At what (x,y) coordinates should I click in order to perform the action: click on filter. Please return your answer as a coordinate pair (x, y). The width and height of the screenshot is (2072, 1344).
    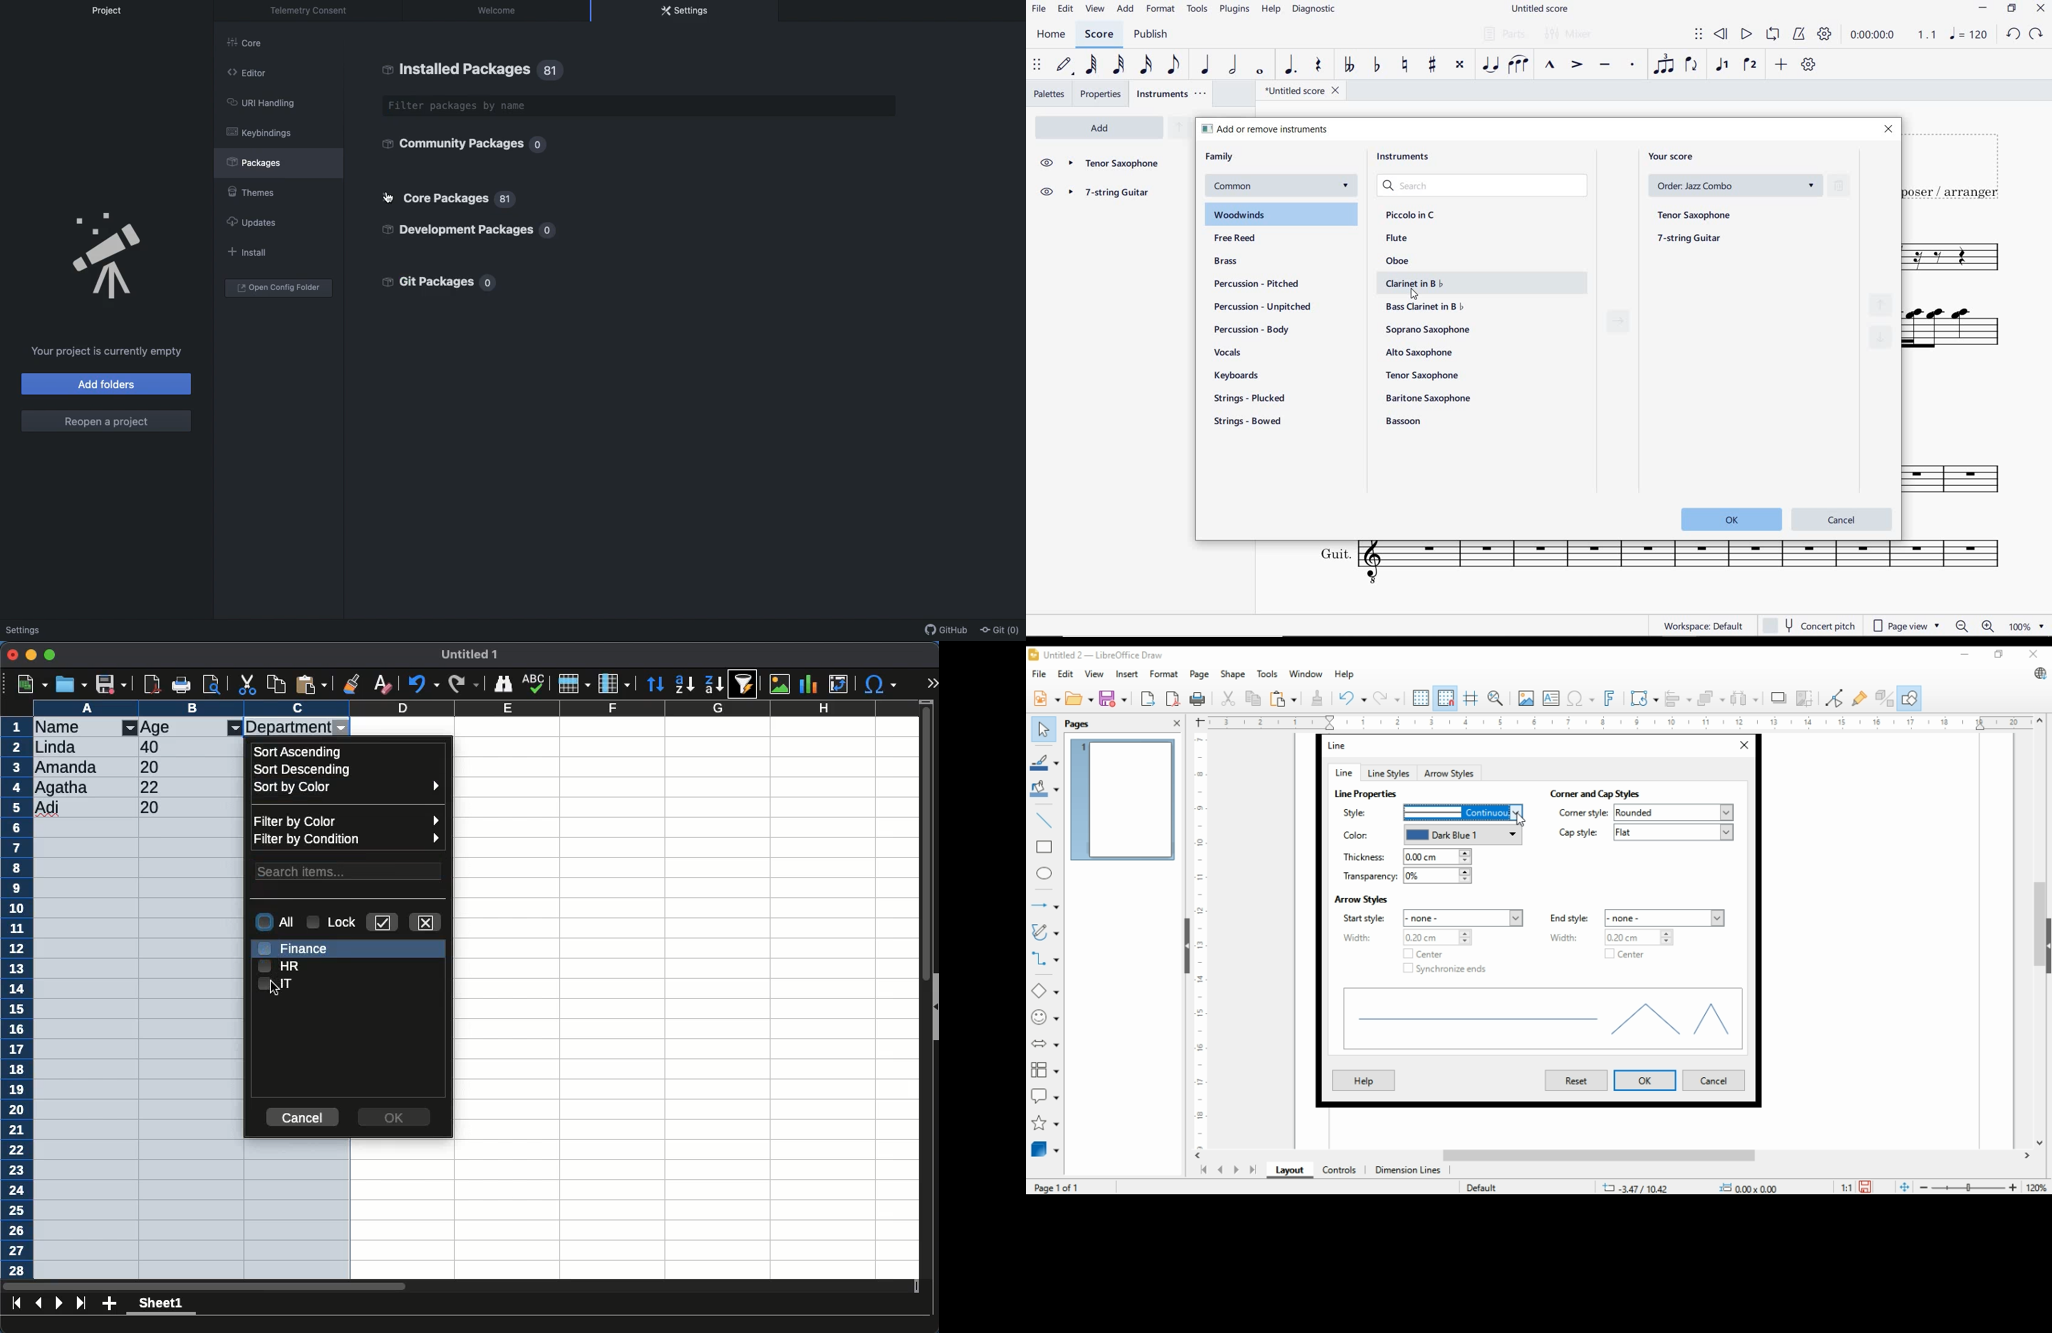
    Looking at the image, I should click on (130, 729).